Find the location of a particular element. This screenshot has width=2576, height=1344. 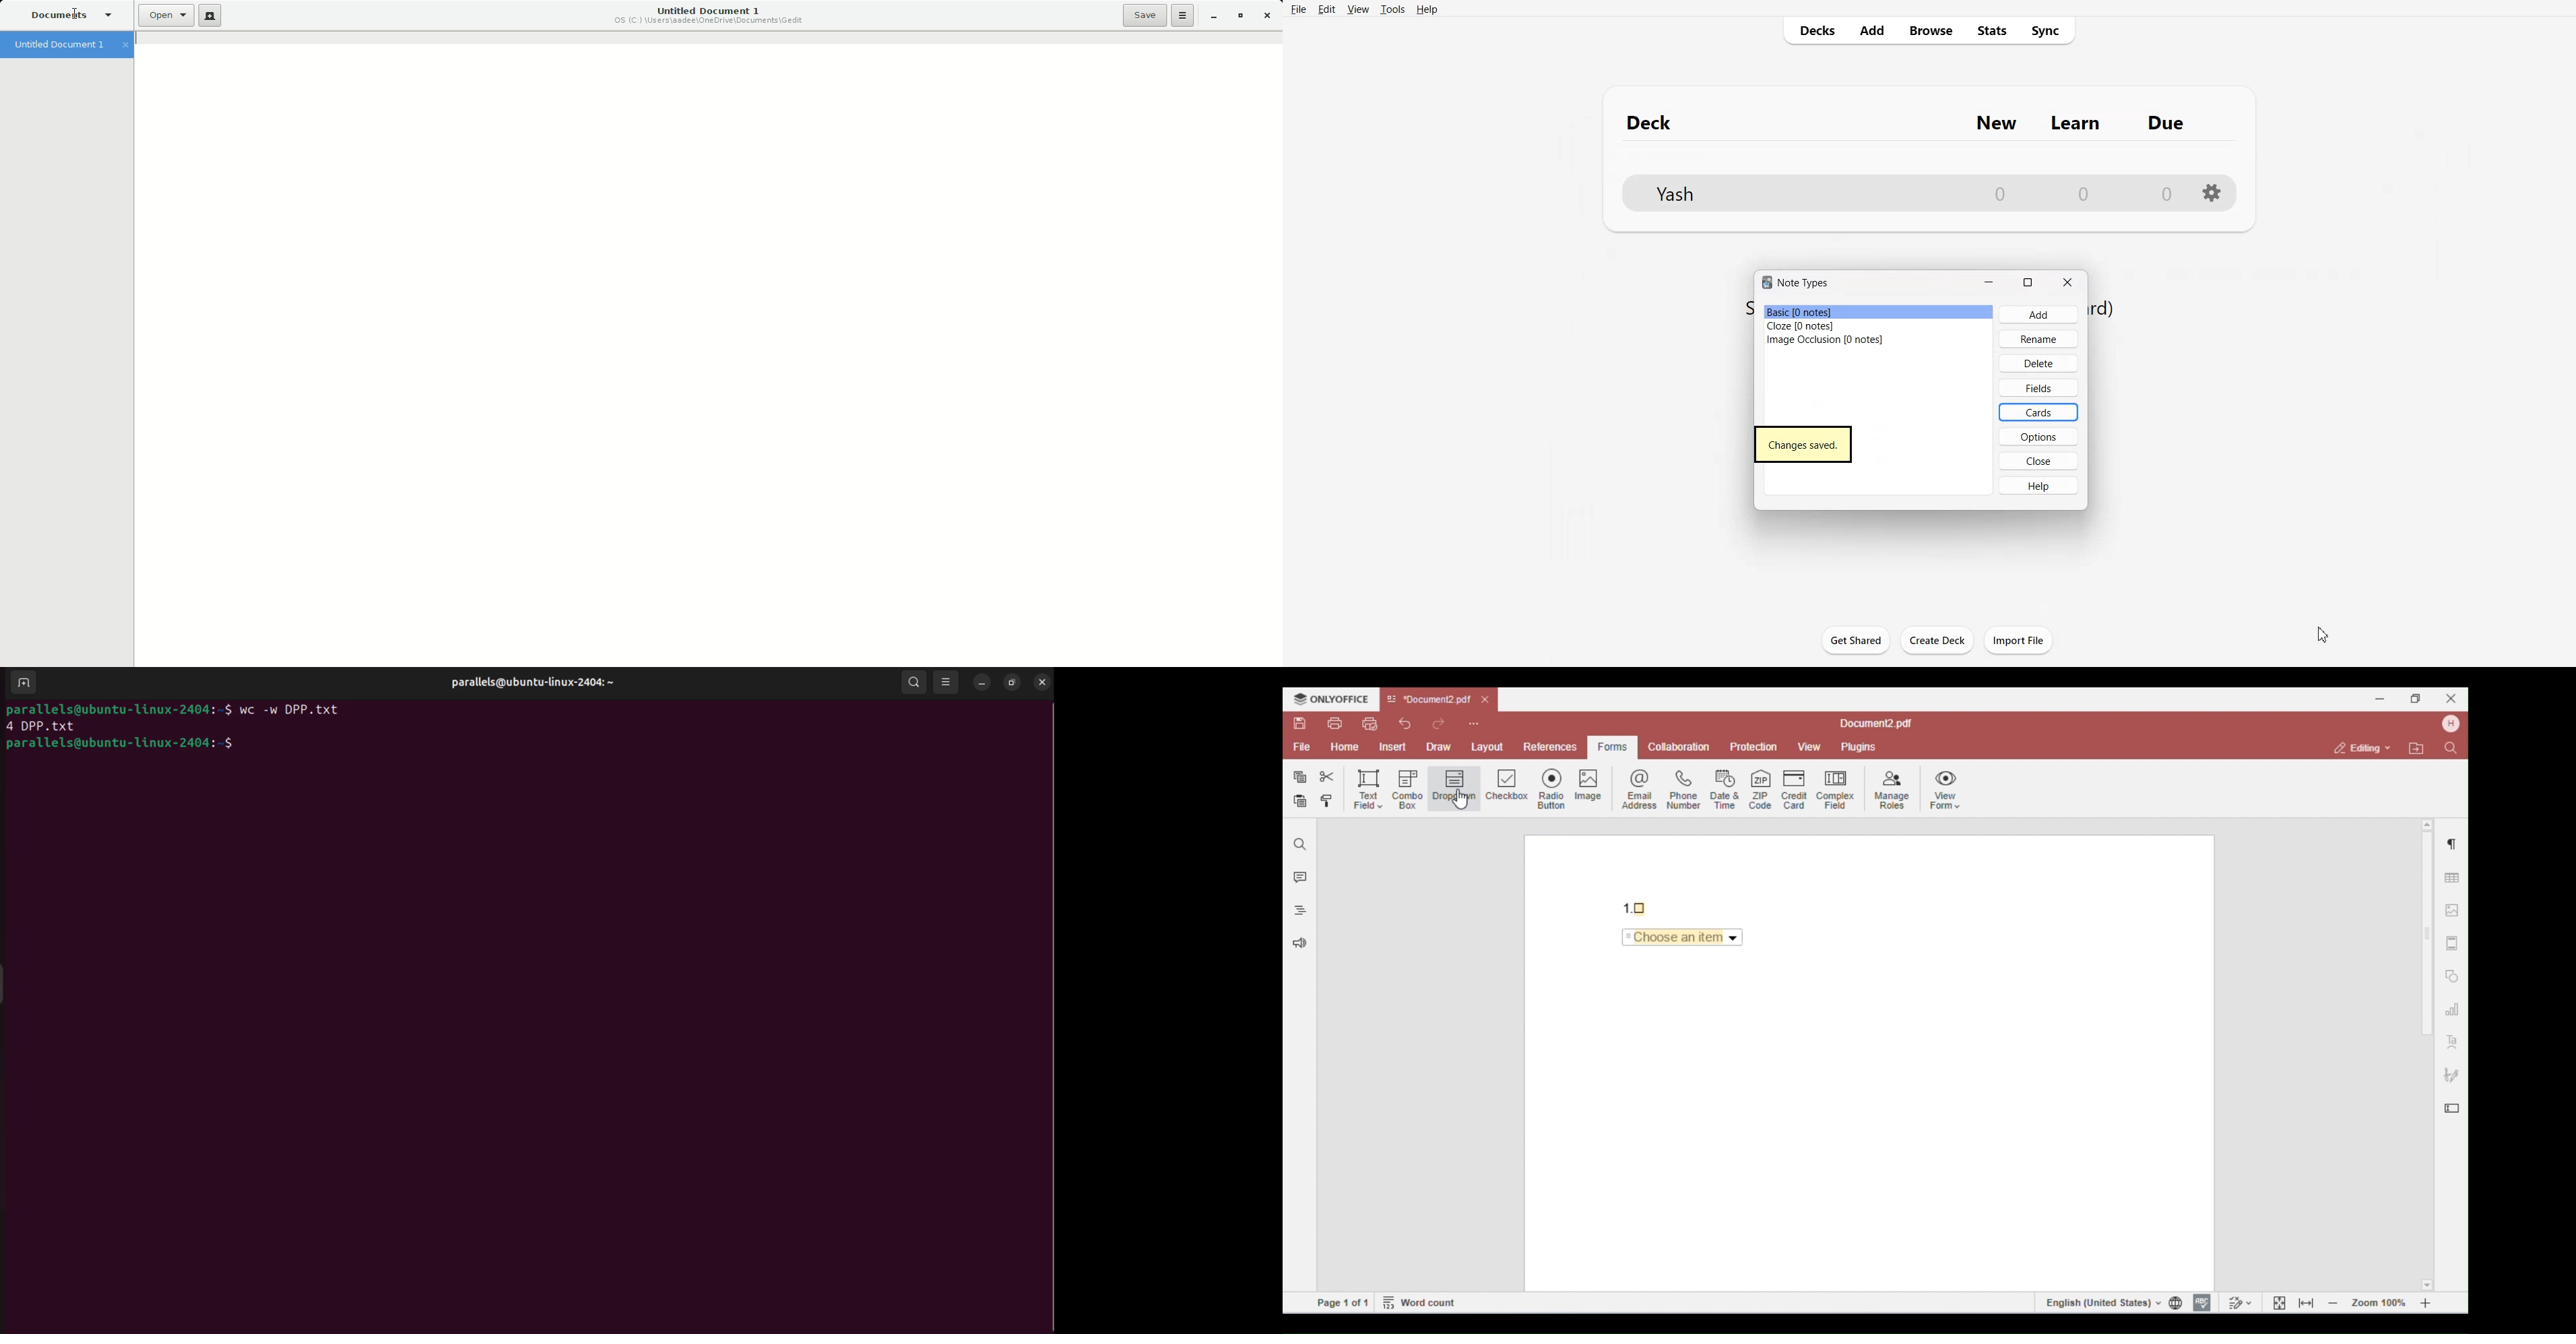

New is located at coordinates (1997, 123).